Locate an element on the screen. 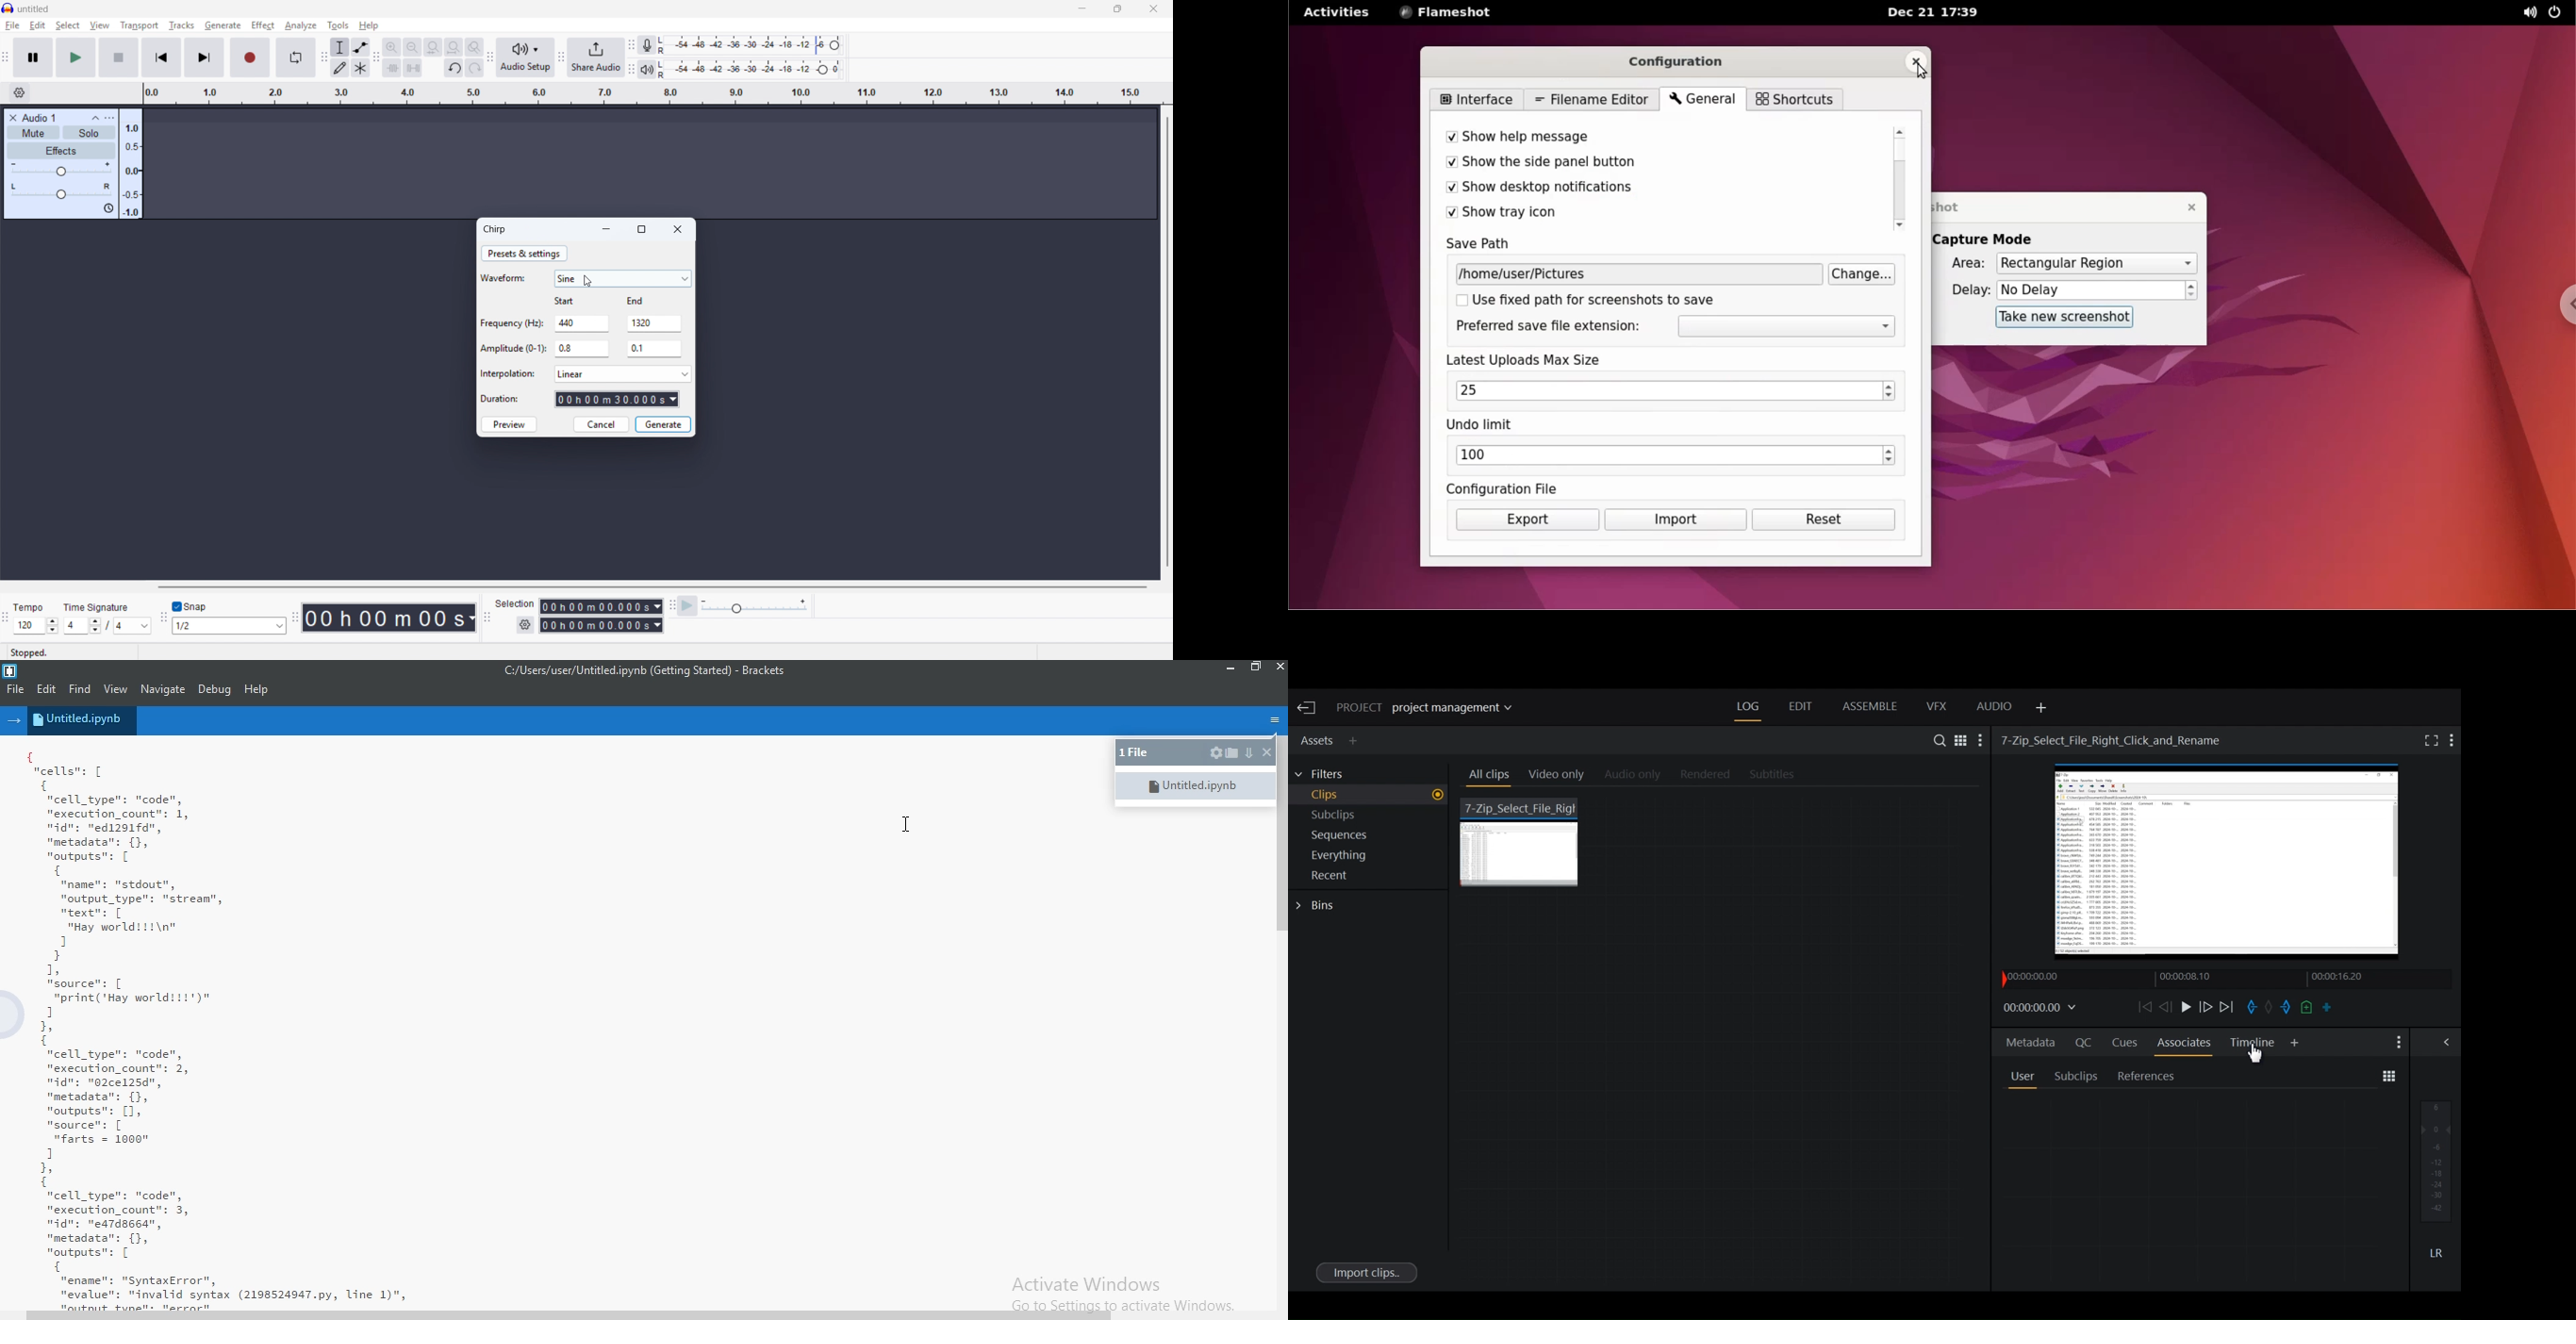  Ending amplitude  is located at coordinates (654, 348).